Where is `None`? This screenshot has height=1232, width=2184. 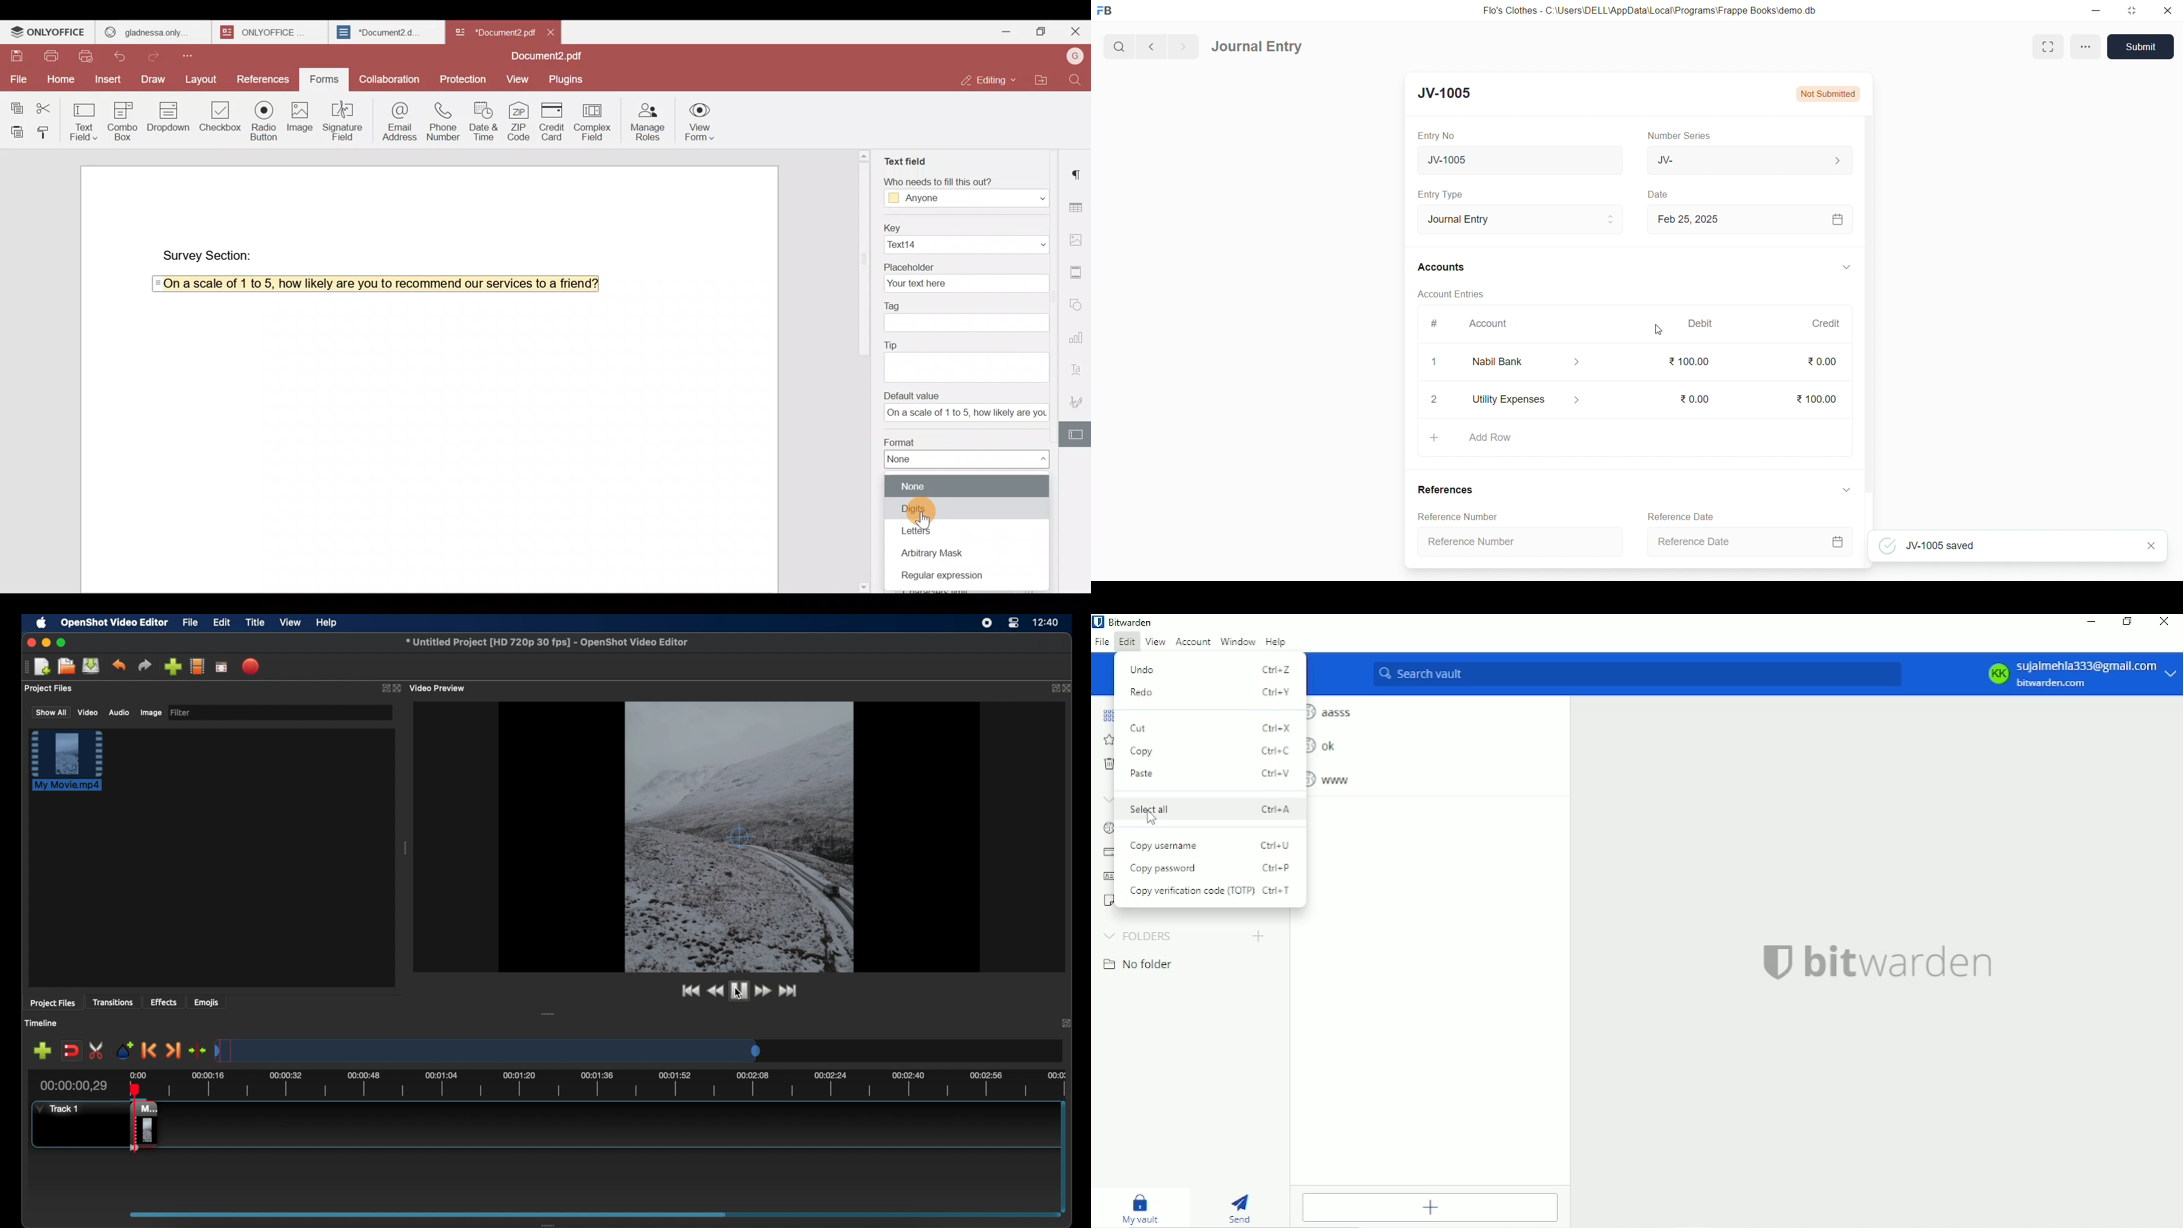 None is located at coordinates (966, 484).